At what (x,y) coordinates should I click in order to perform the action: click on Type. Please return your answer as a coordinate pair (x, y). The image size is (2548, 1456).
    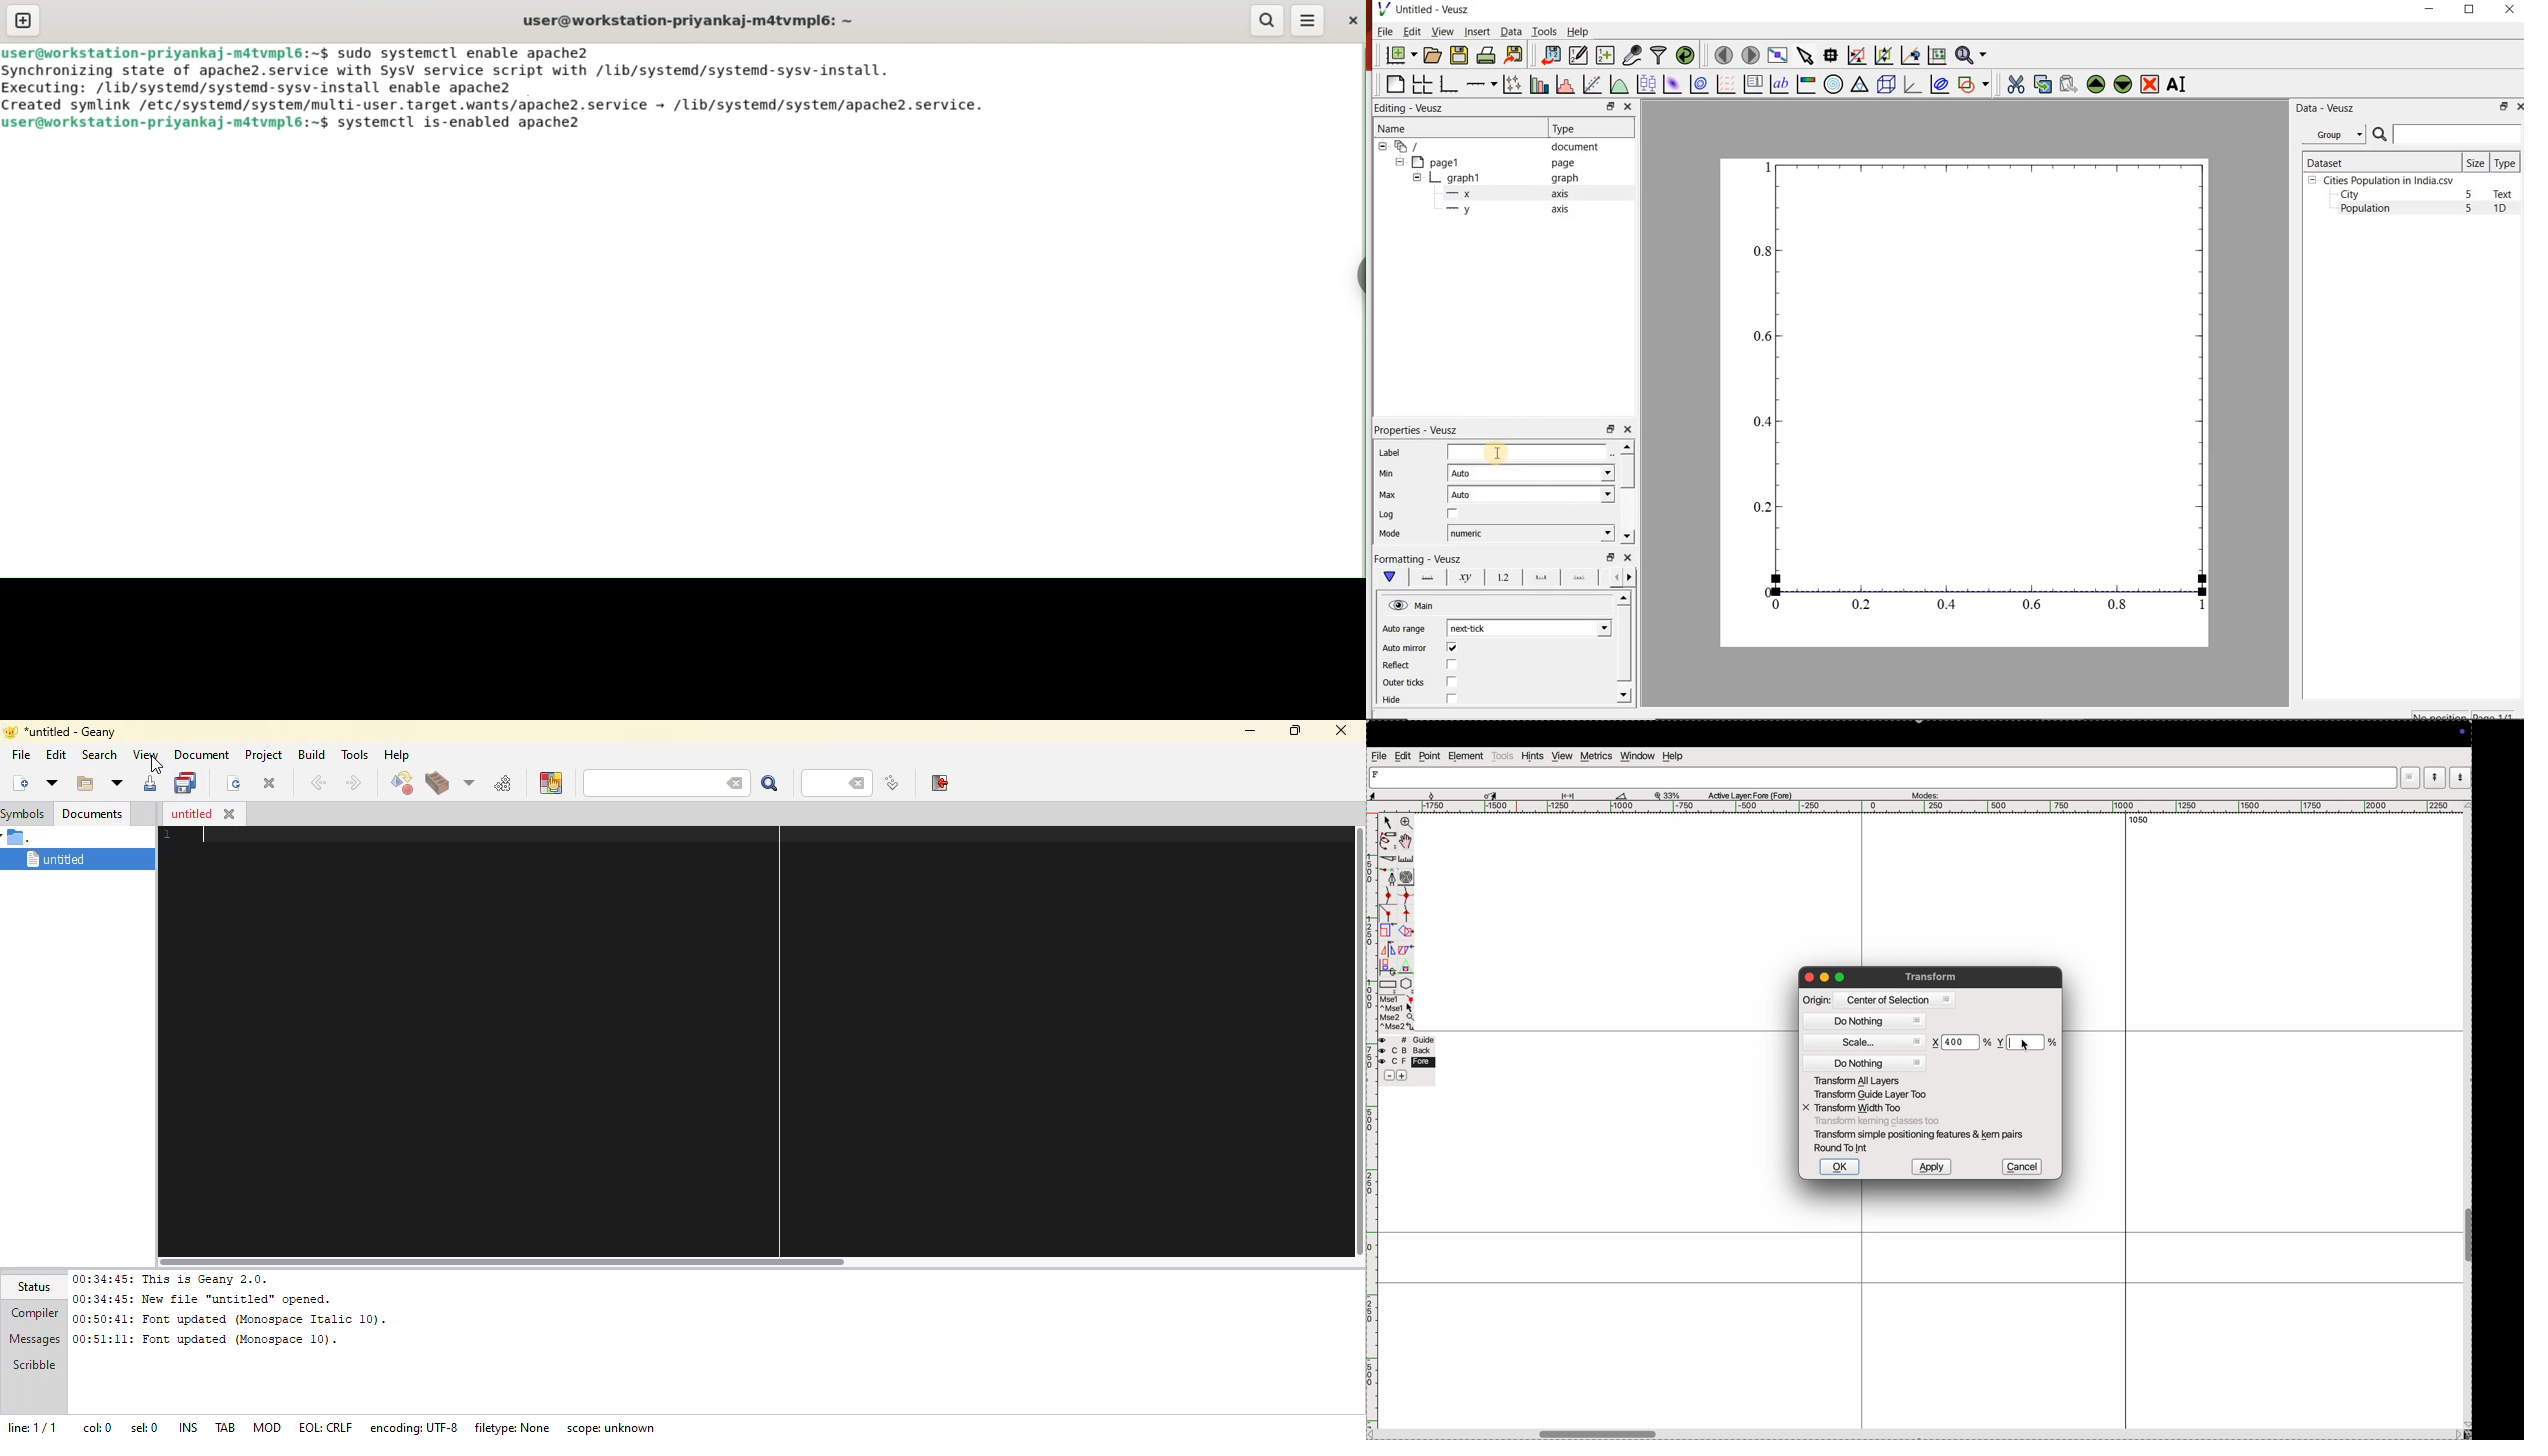
    Looking at the image, I should click on (2507, 162).